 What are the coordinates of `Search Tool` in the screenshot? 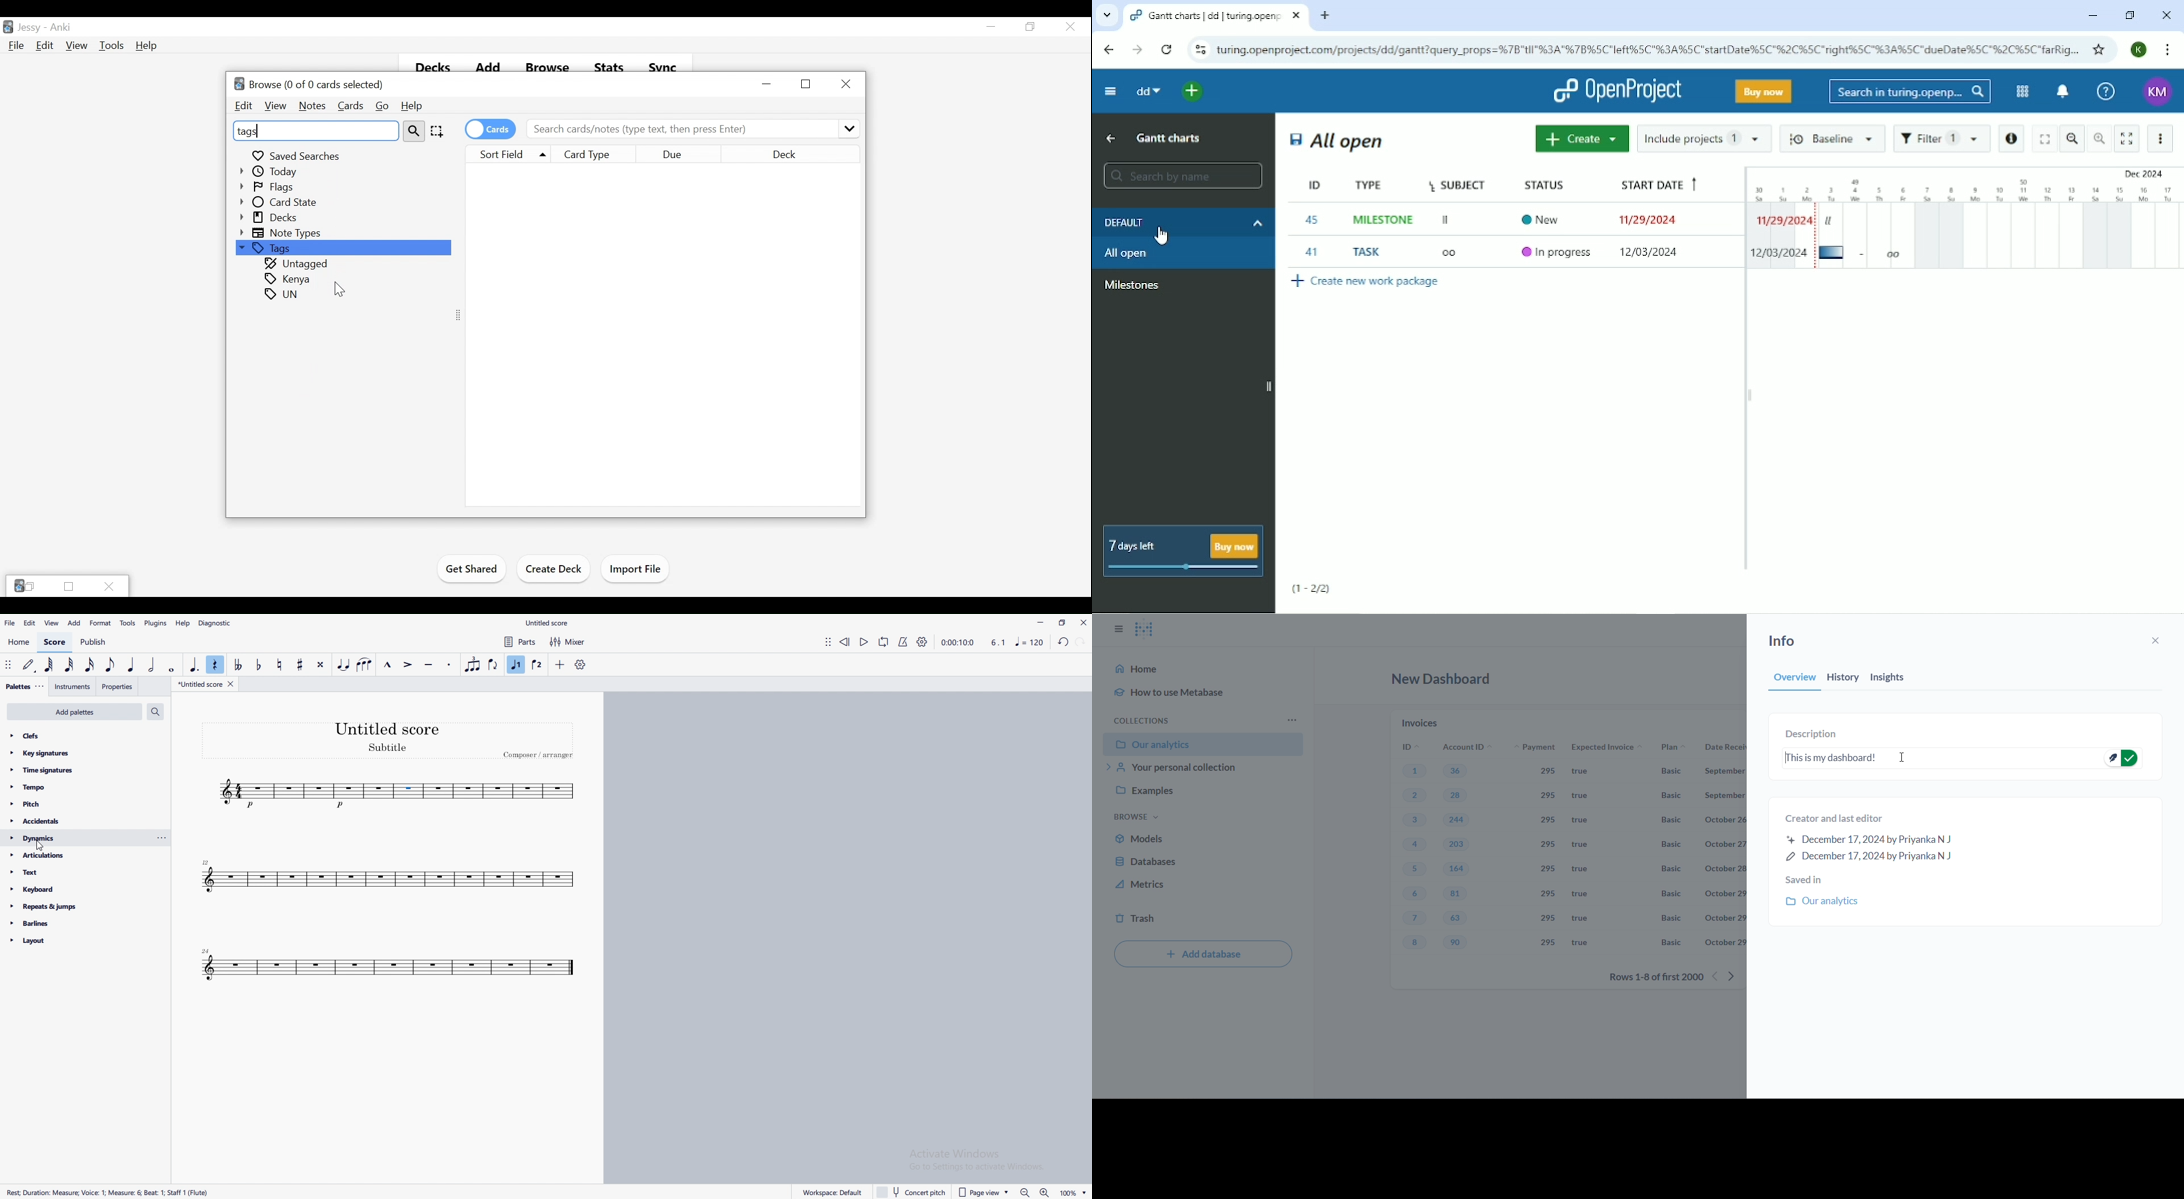 It's located at (414, 130).